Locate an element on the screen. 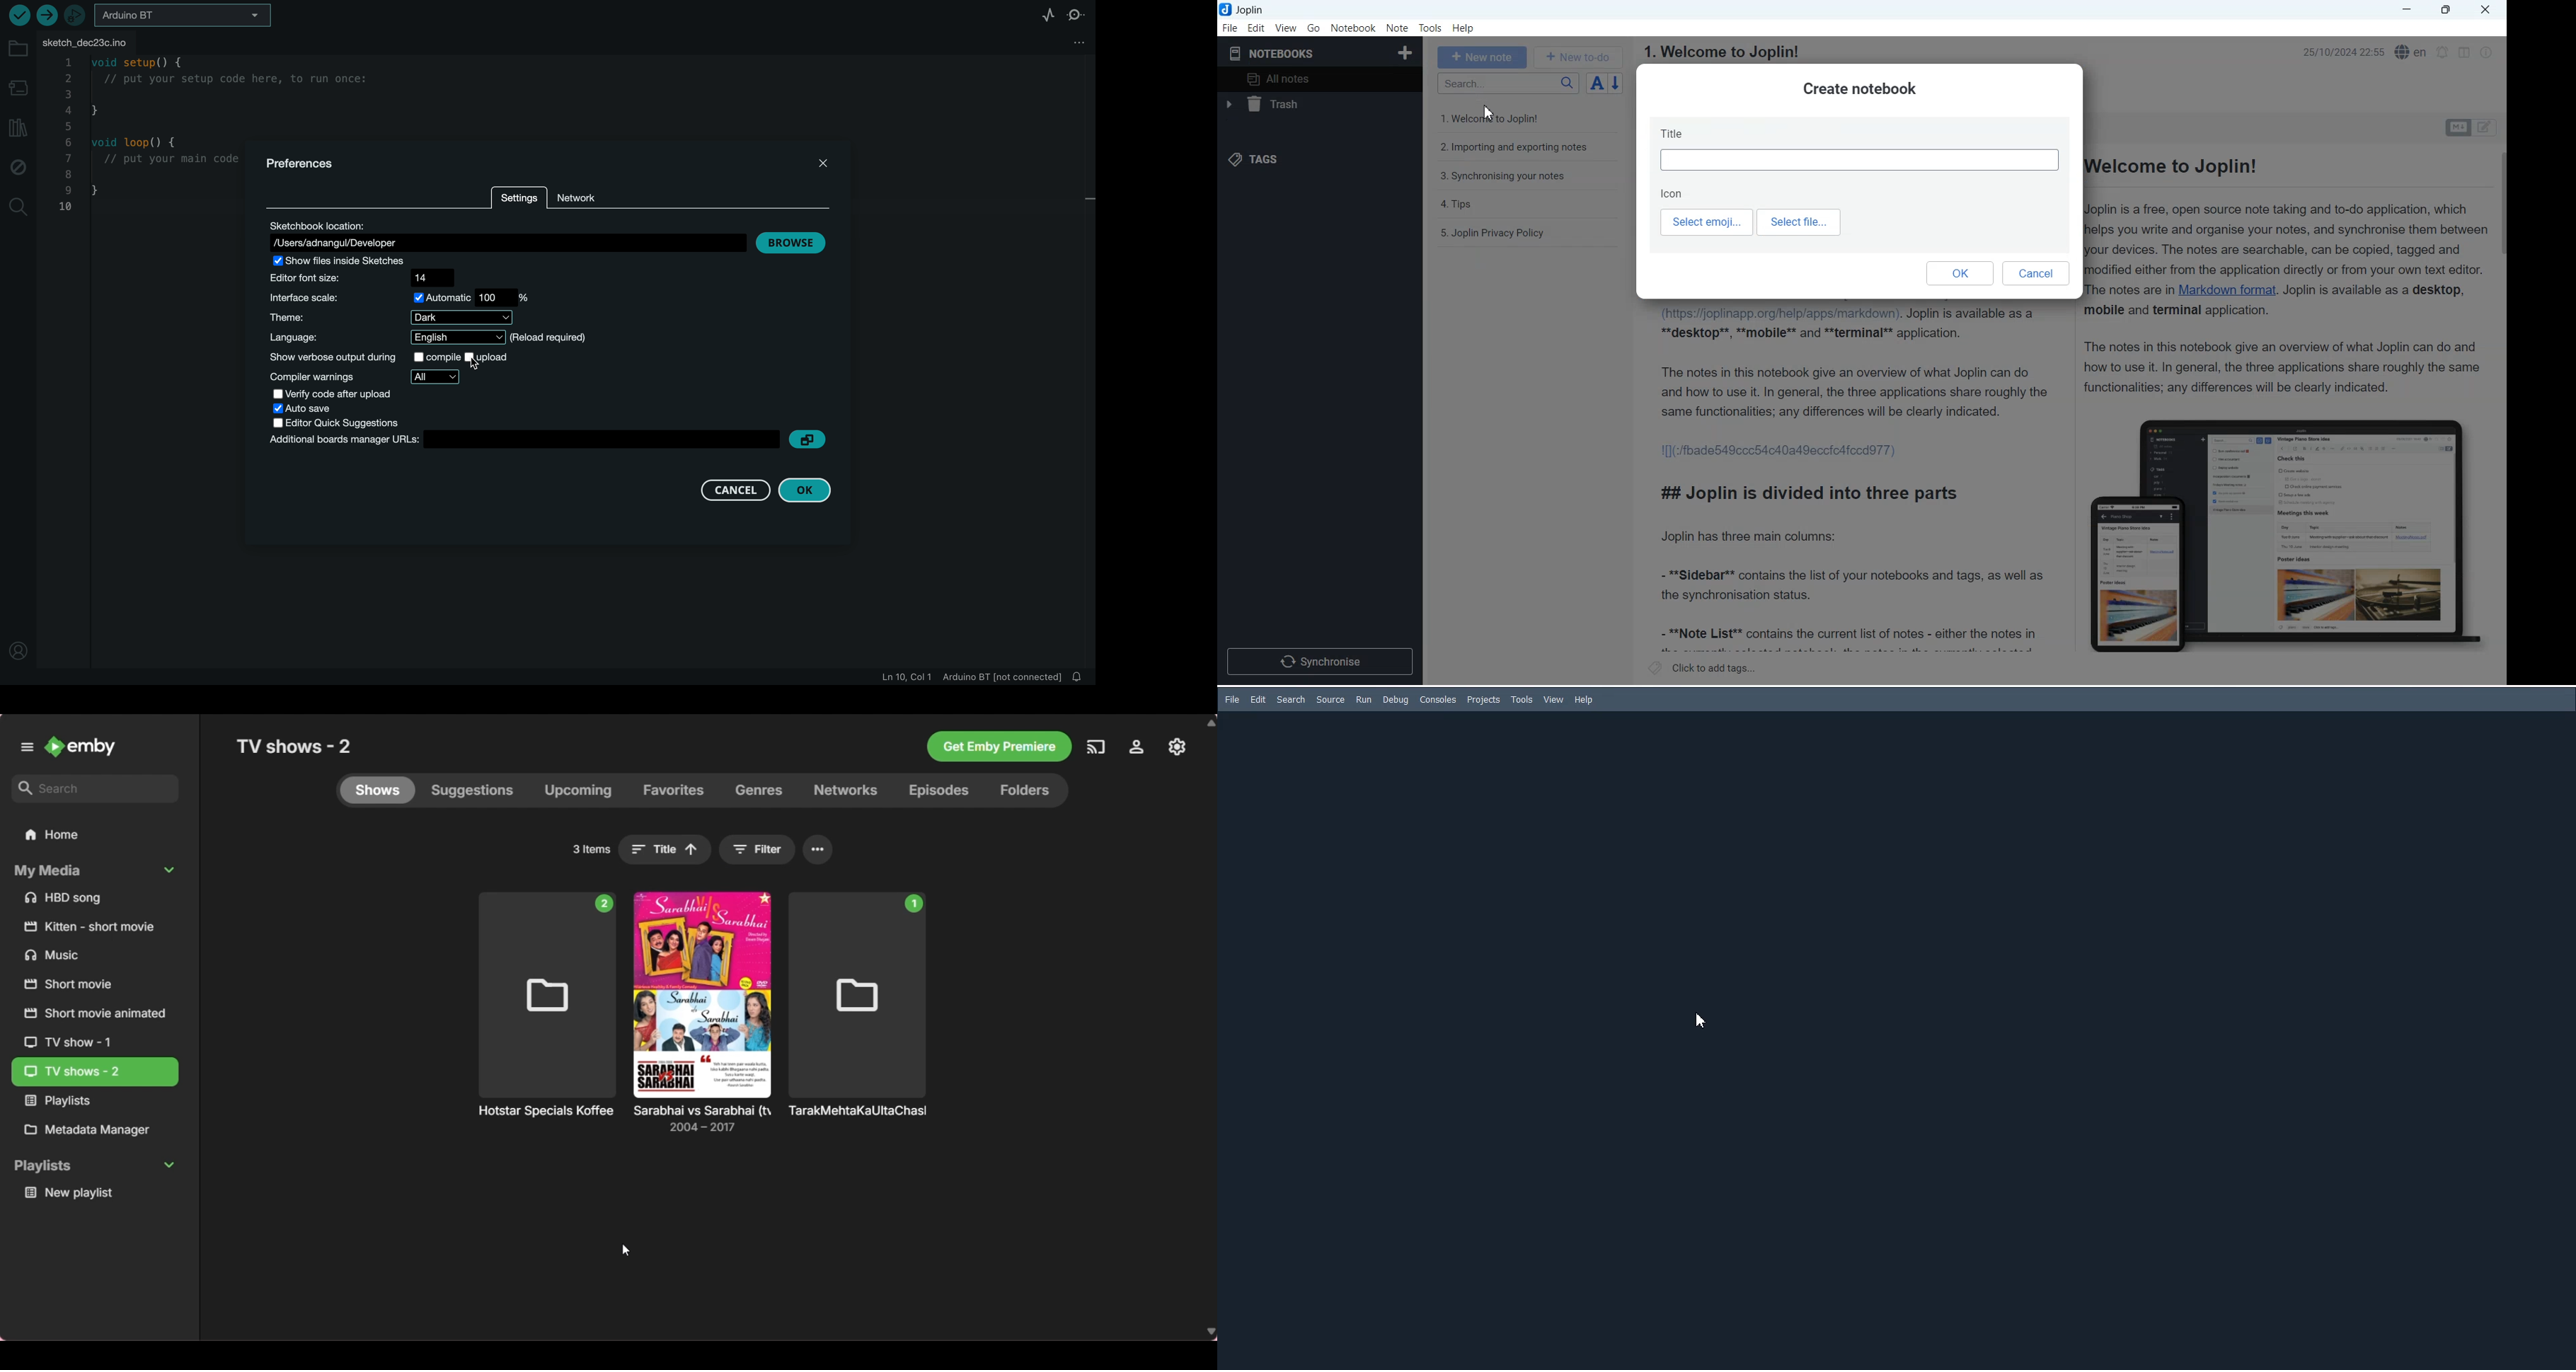 This screenshot has width=2576, height=1372. Search is located at coordinates (1290, 700).